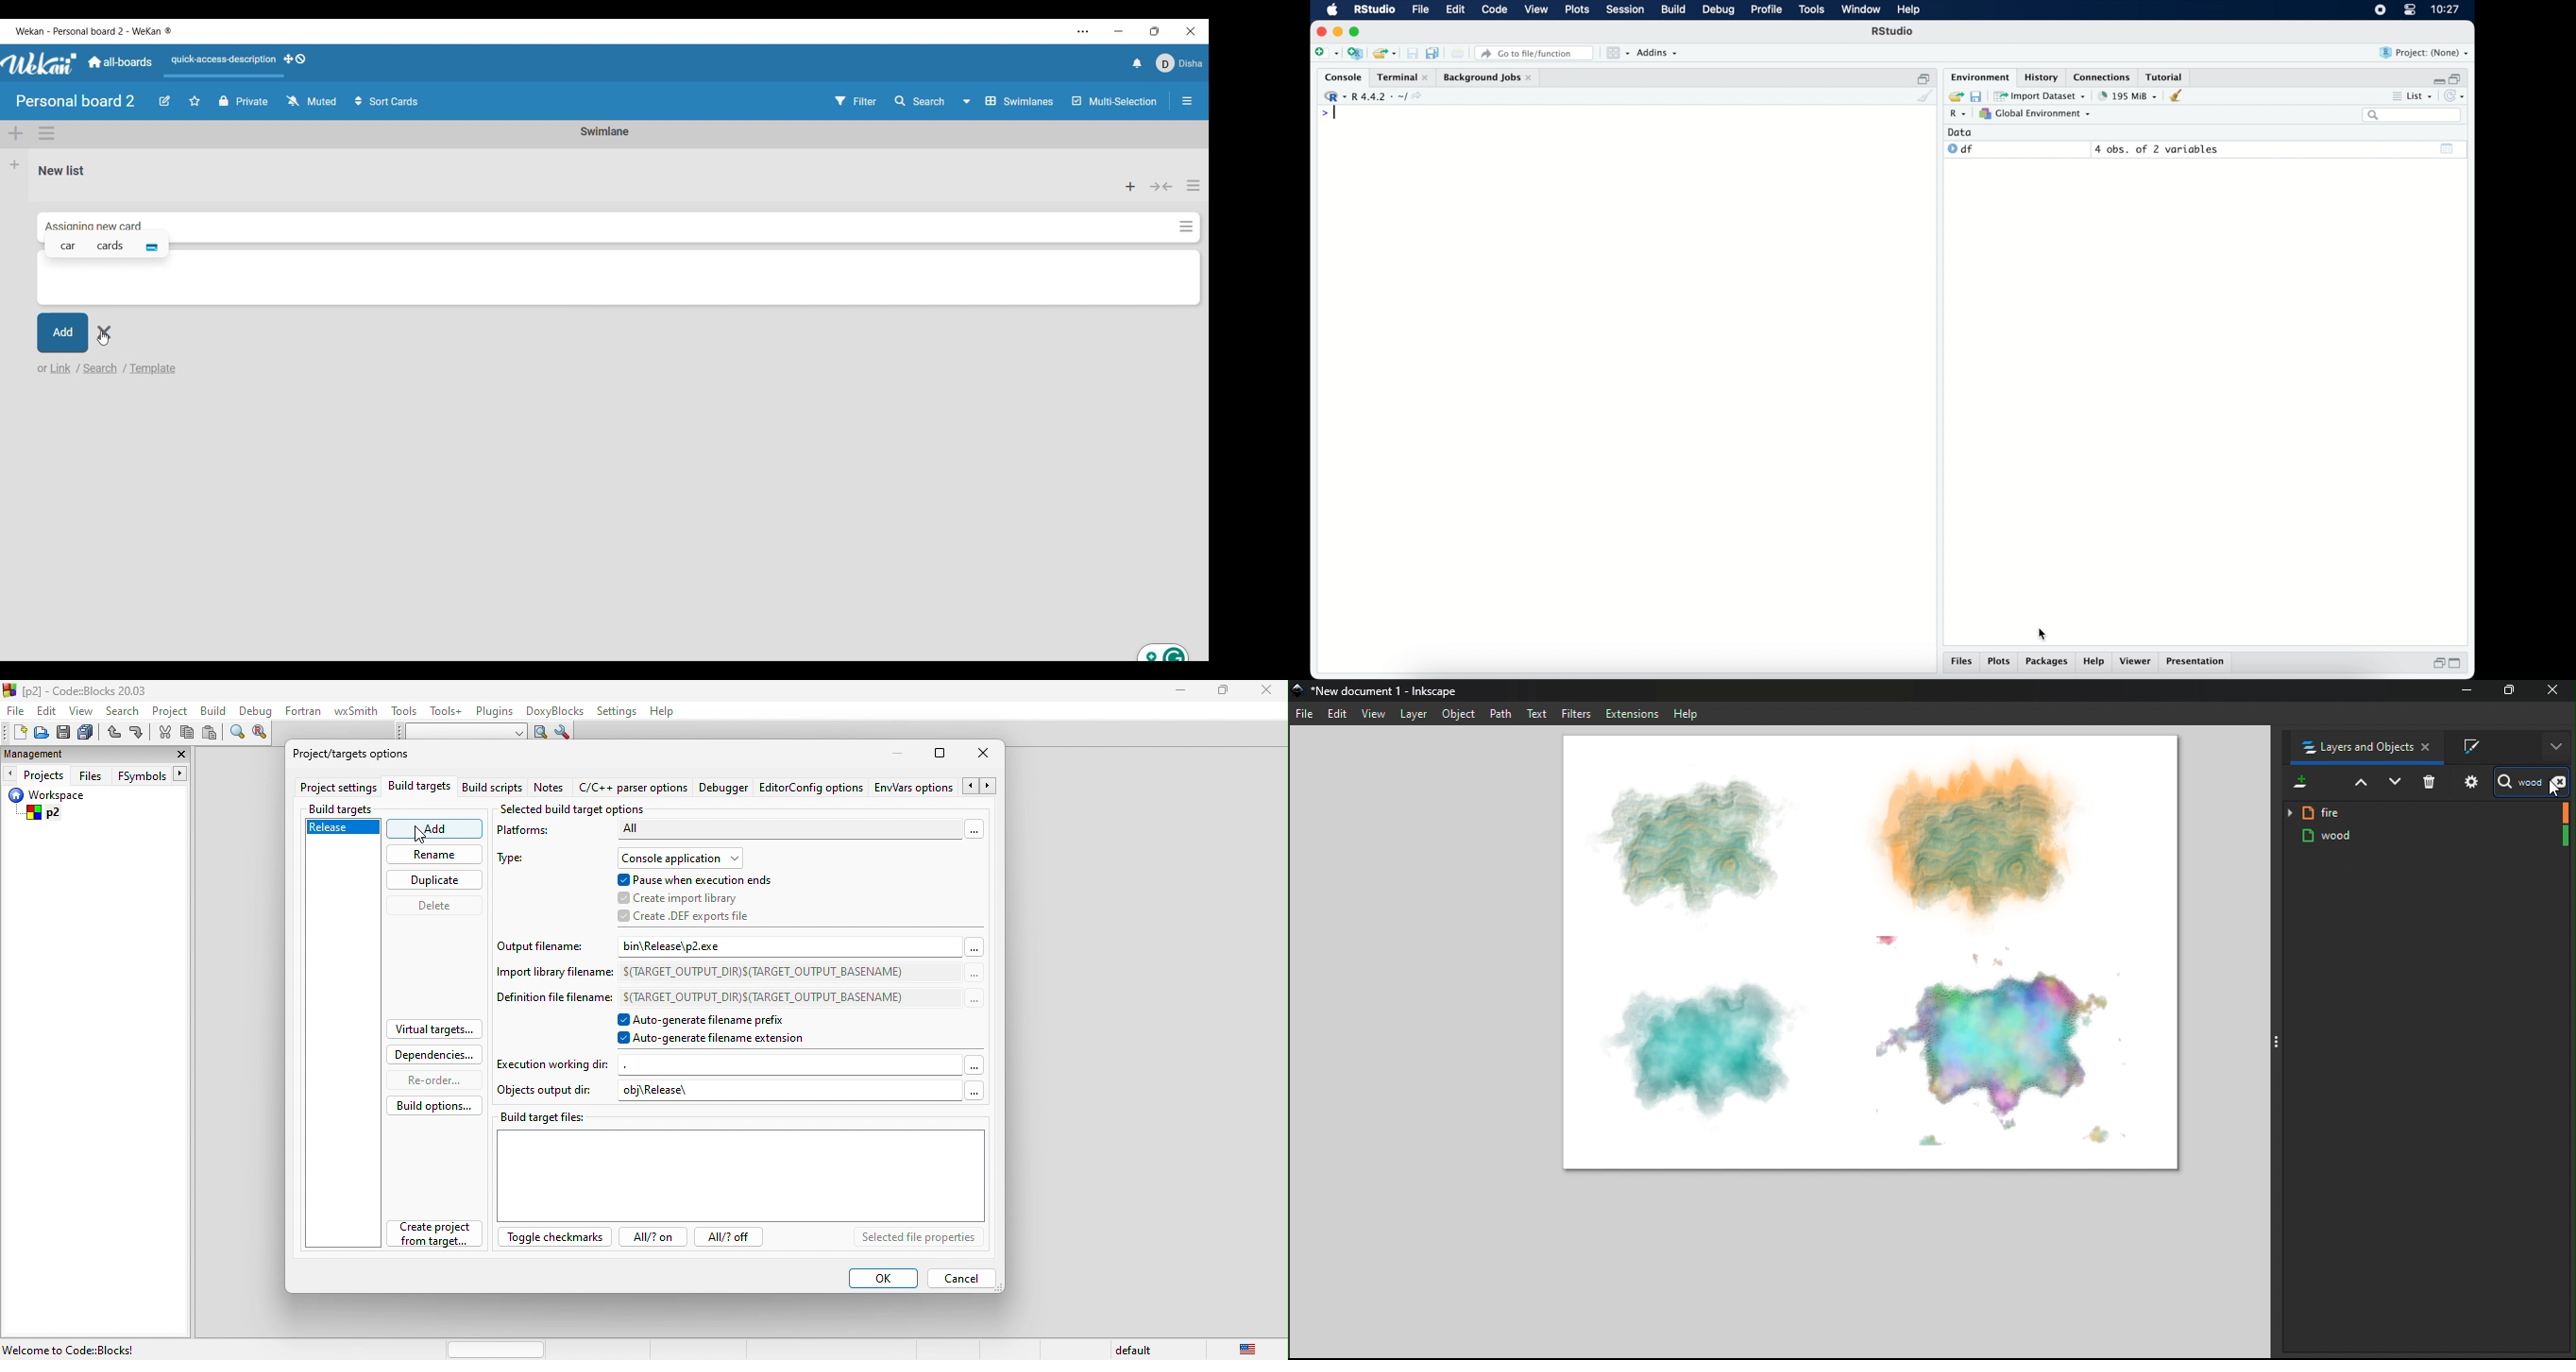  Describe the element at coordinates (2532, 783) in the screenshot. I see `Search bar` at that location.